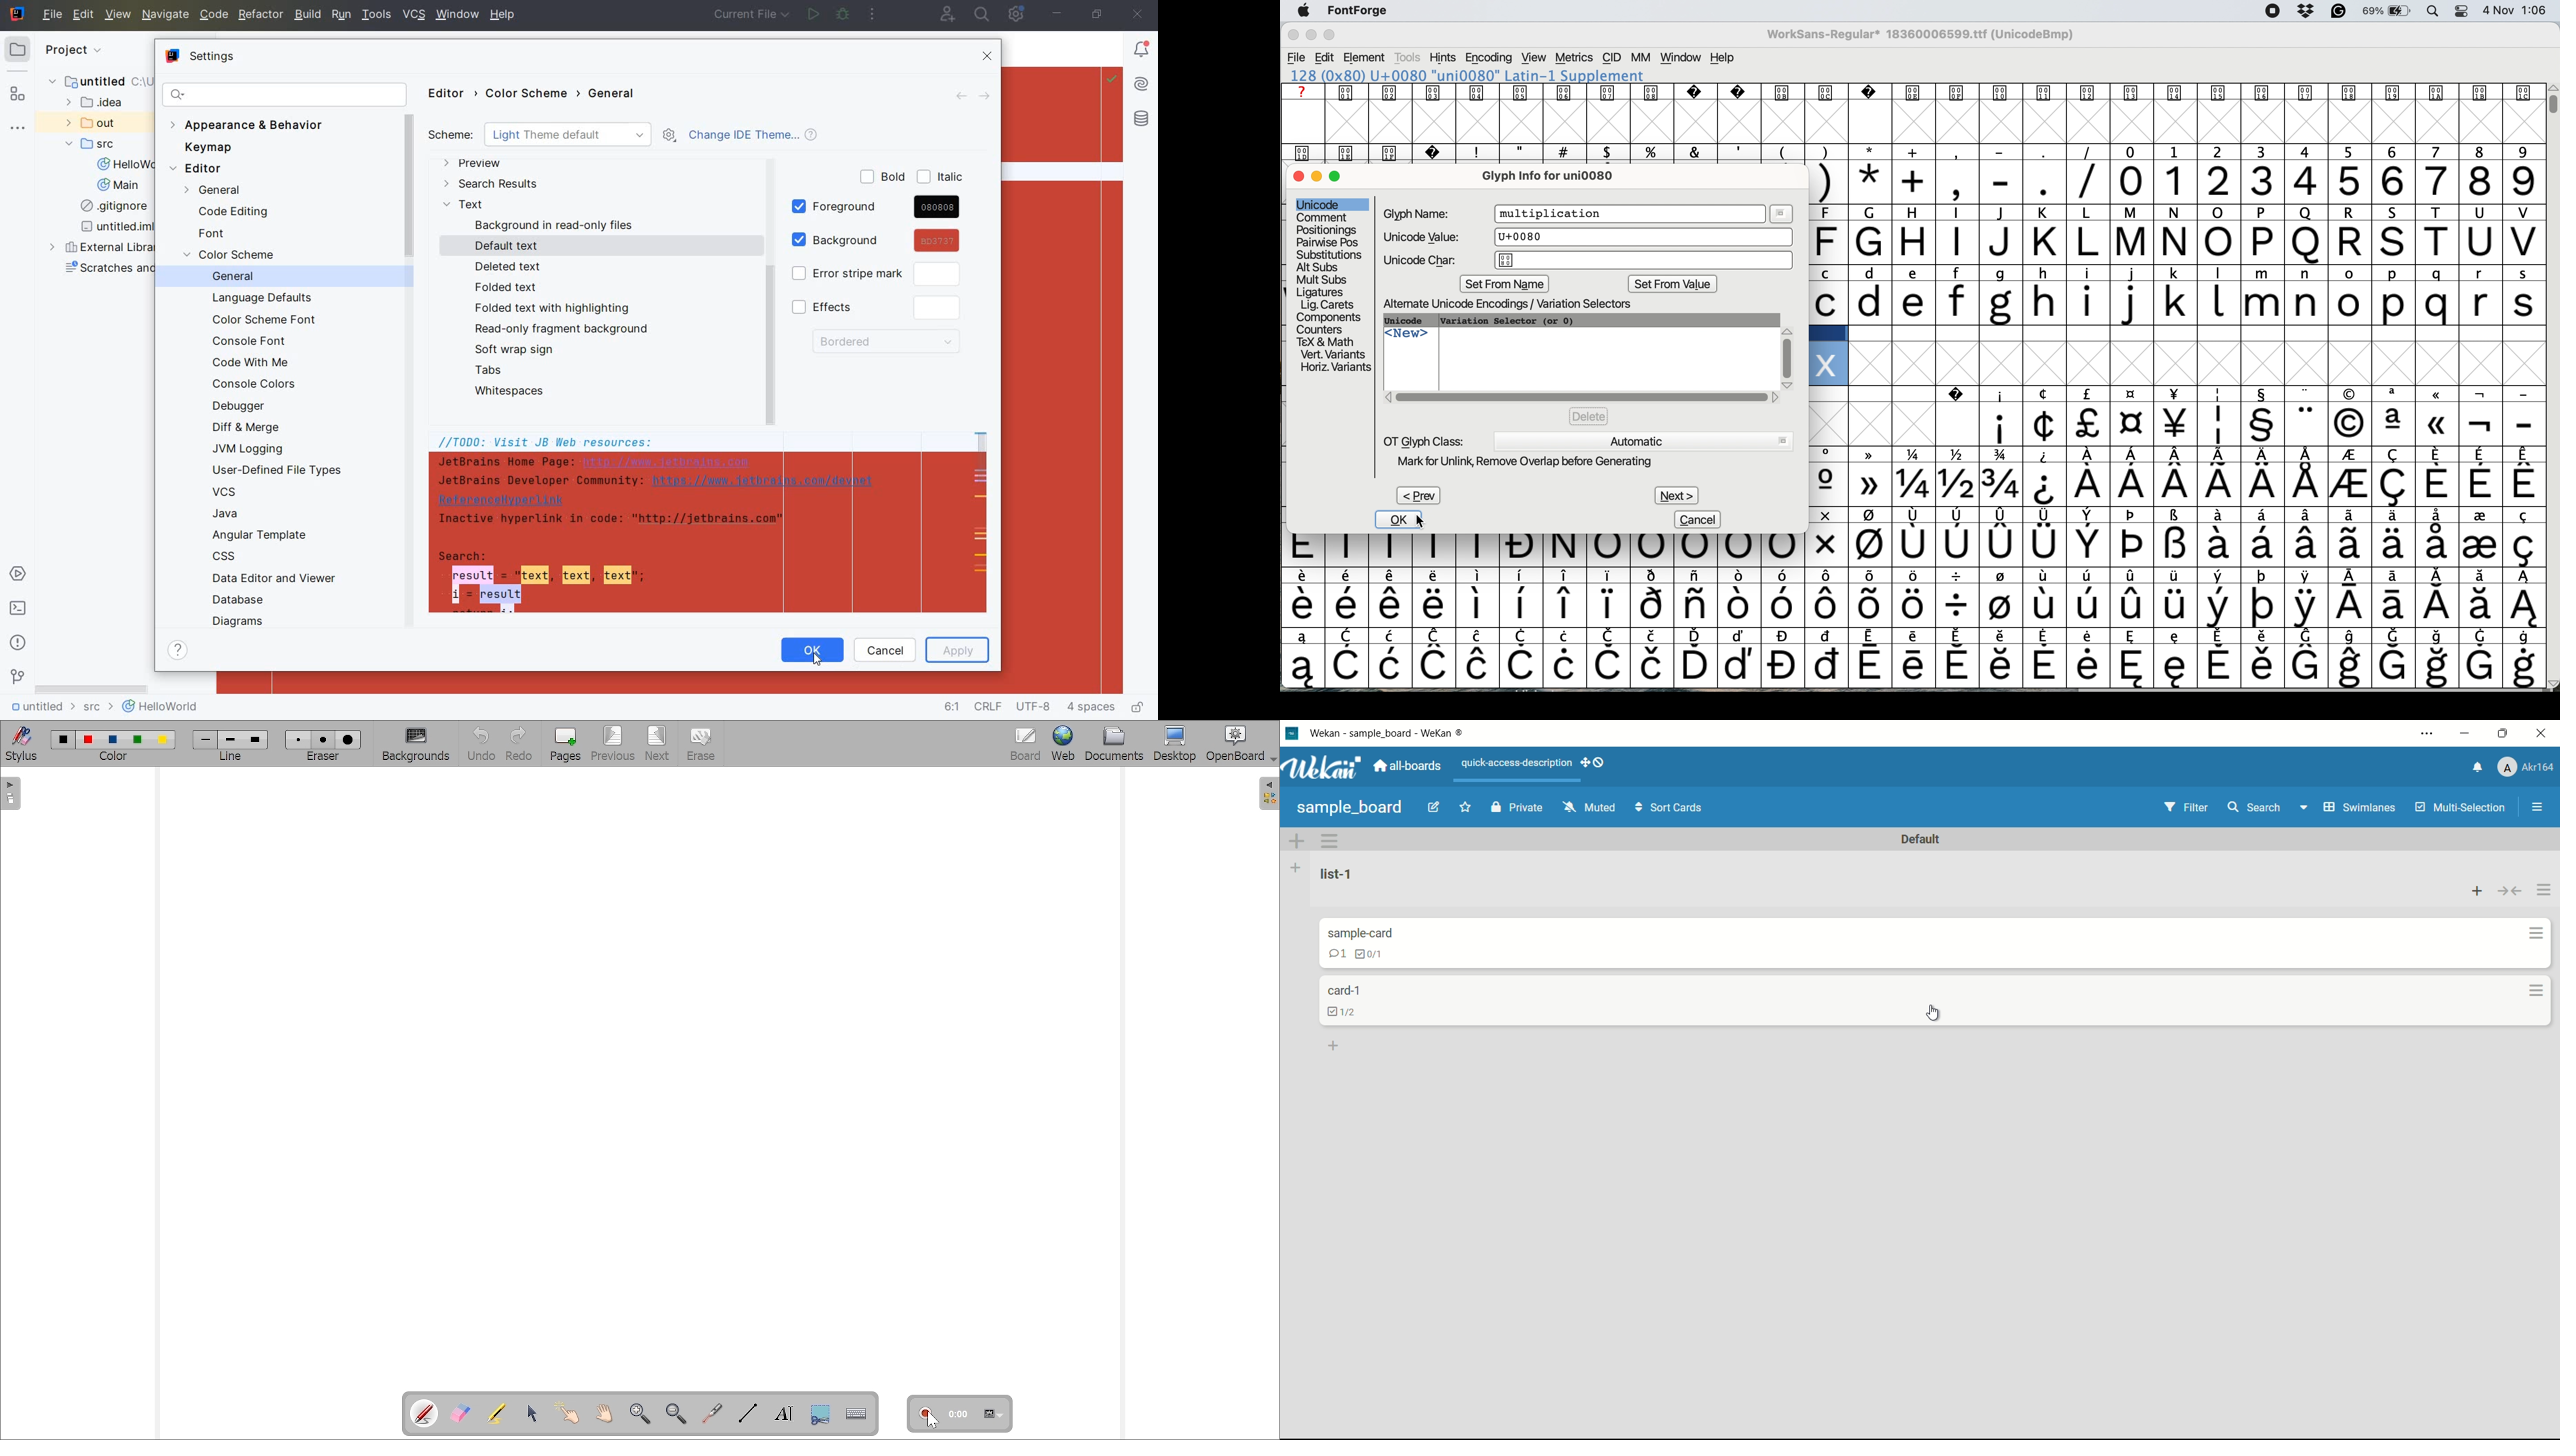  I want to click on special characters, so click(2175, 456).